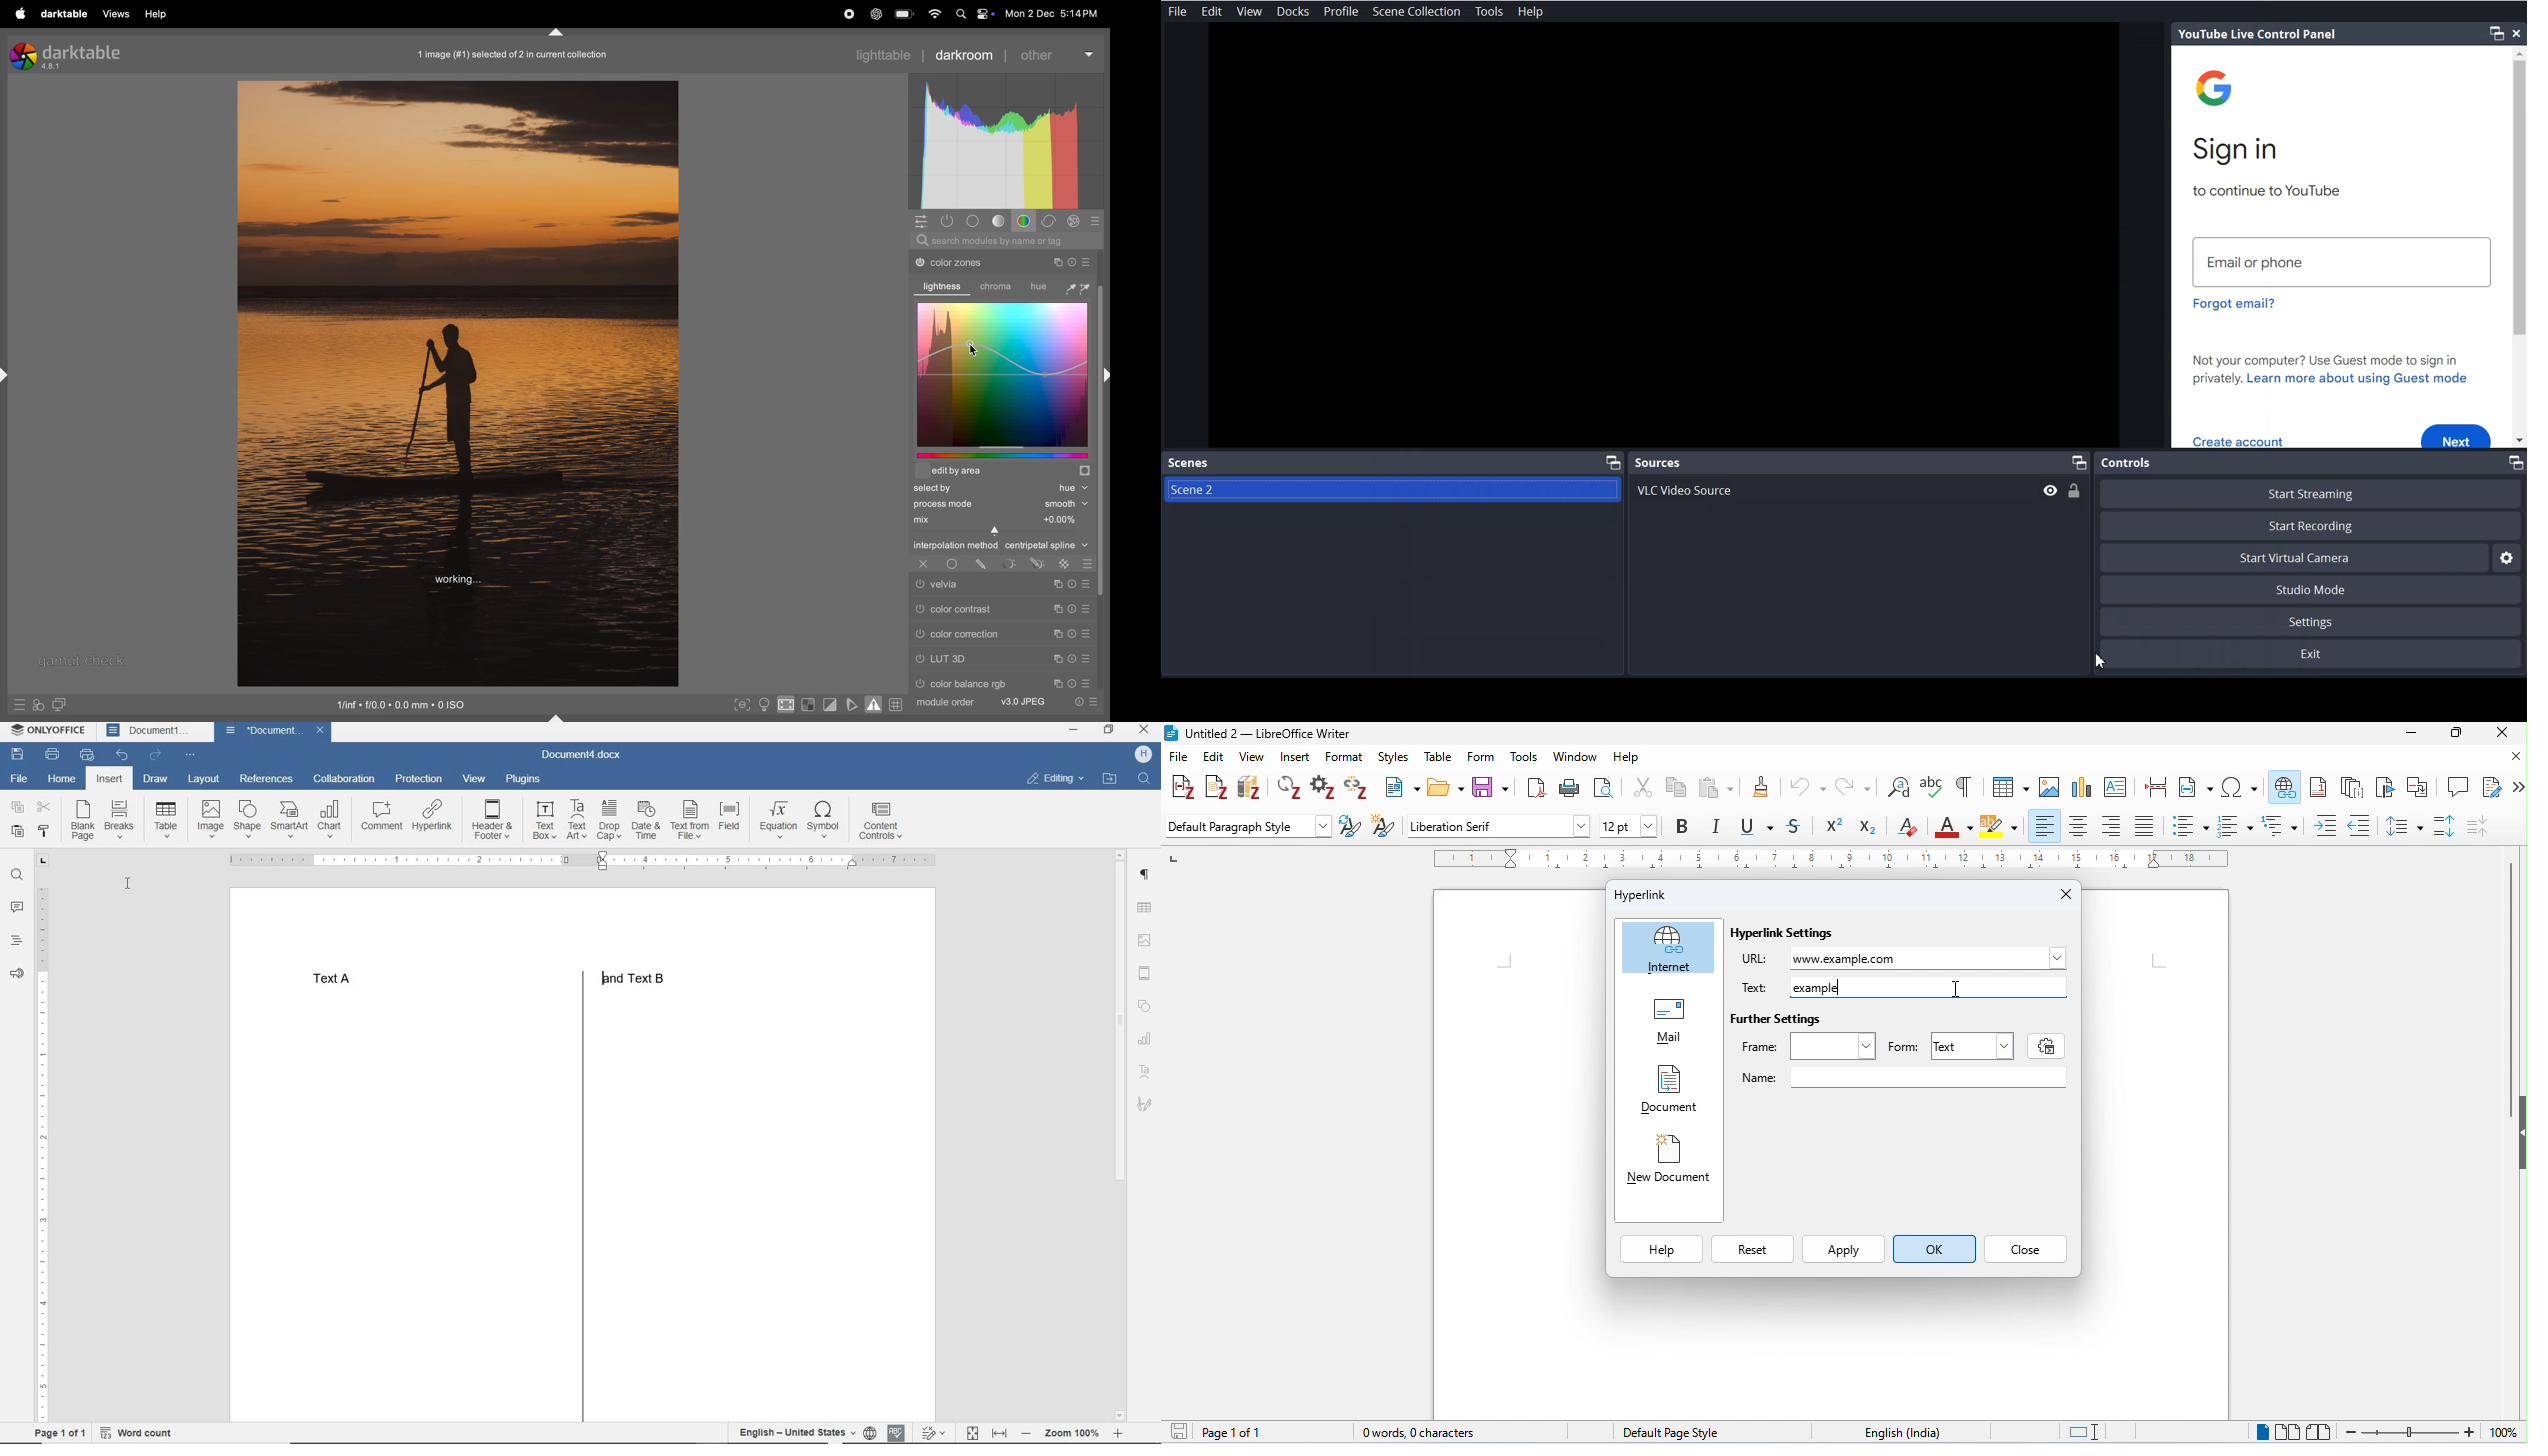  Describe the element at coordinates (2508, 990) in the screenshot. I see `vertical scroll bar` at that location.